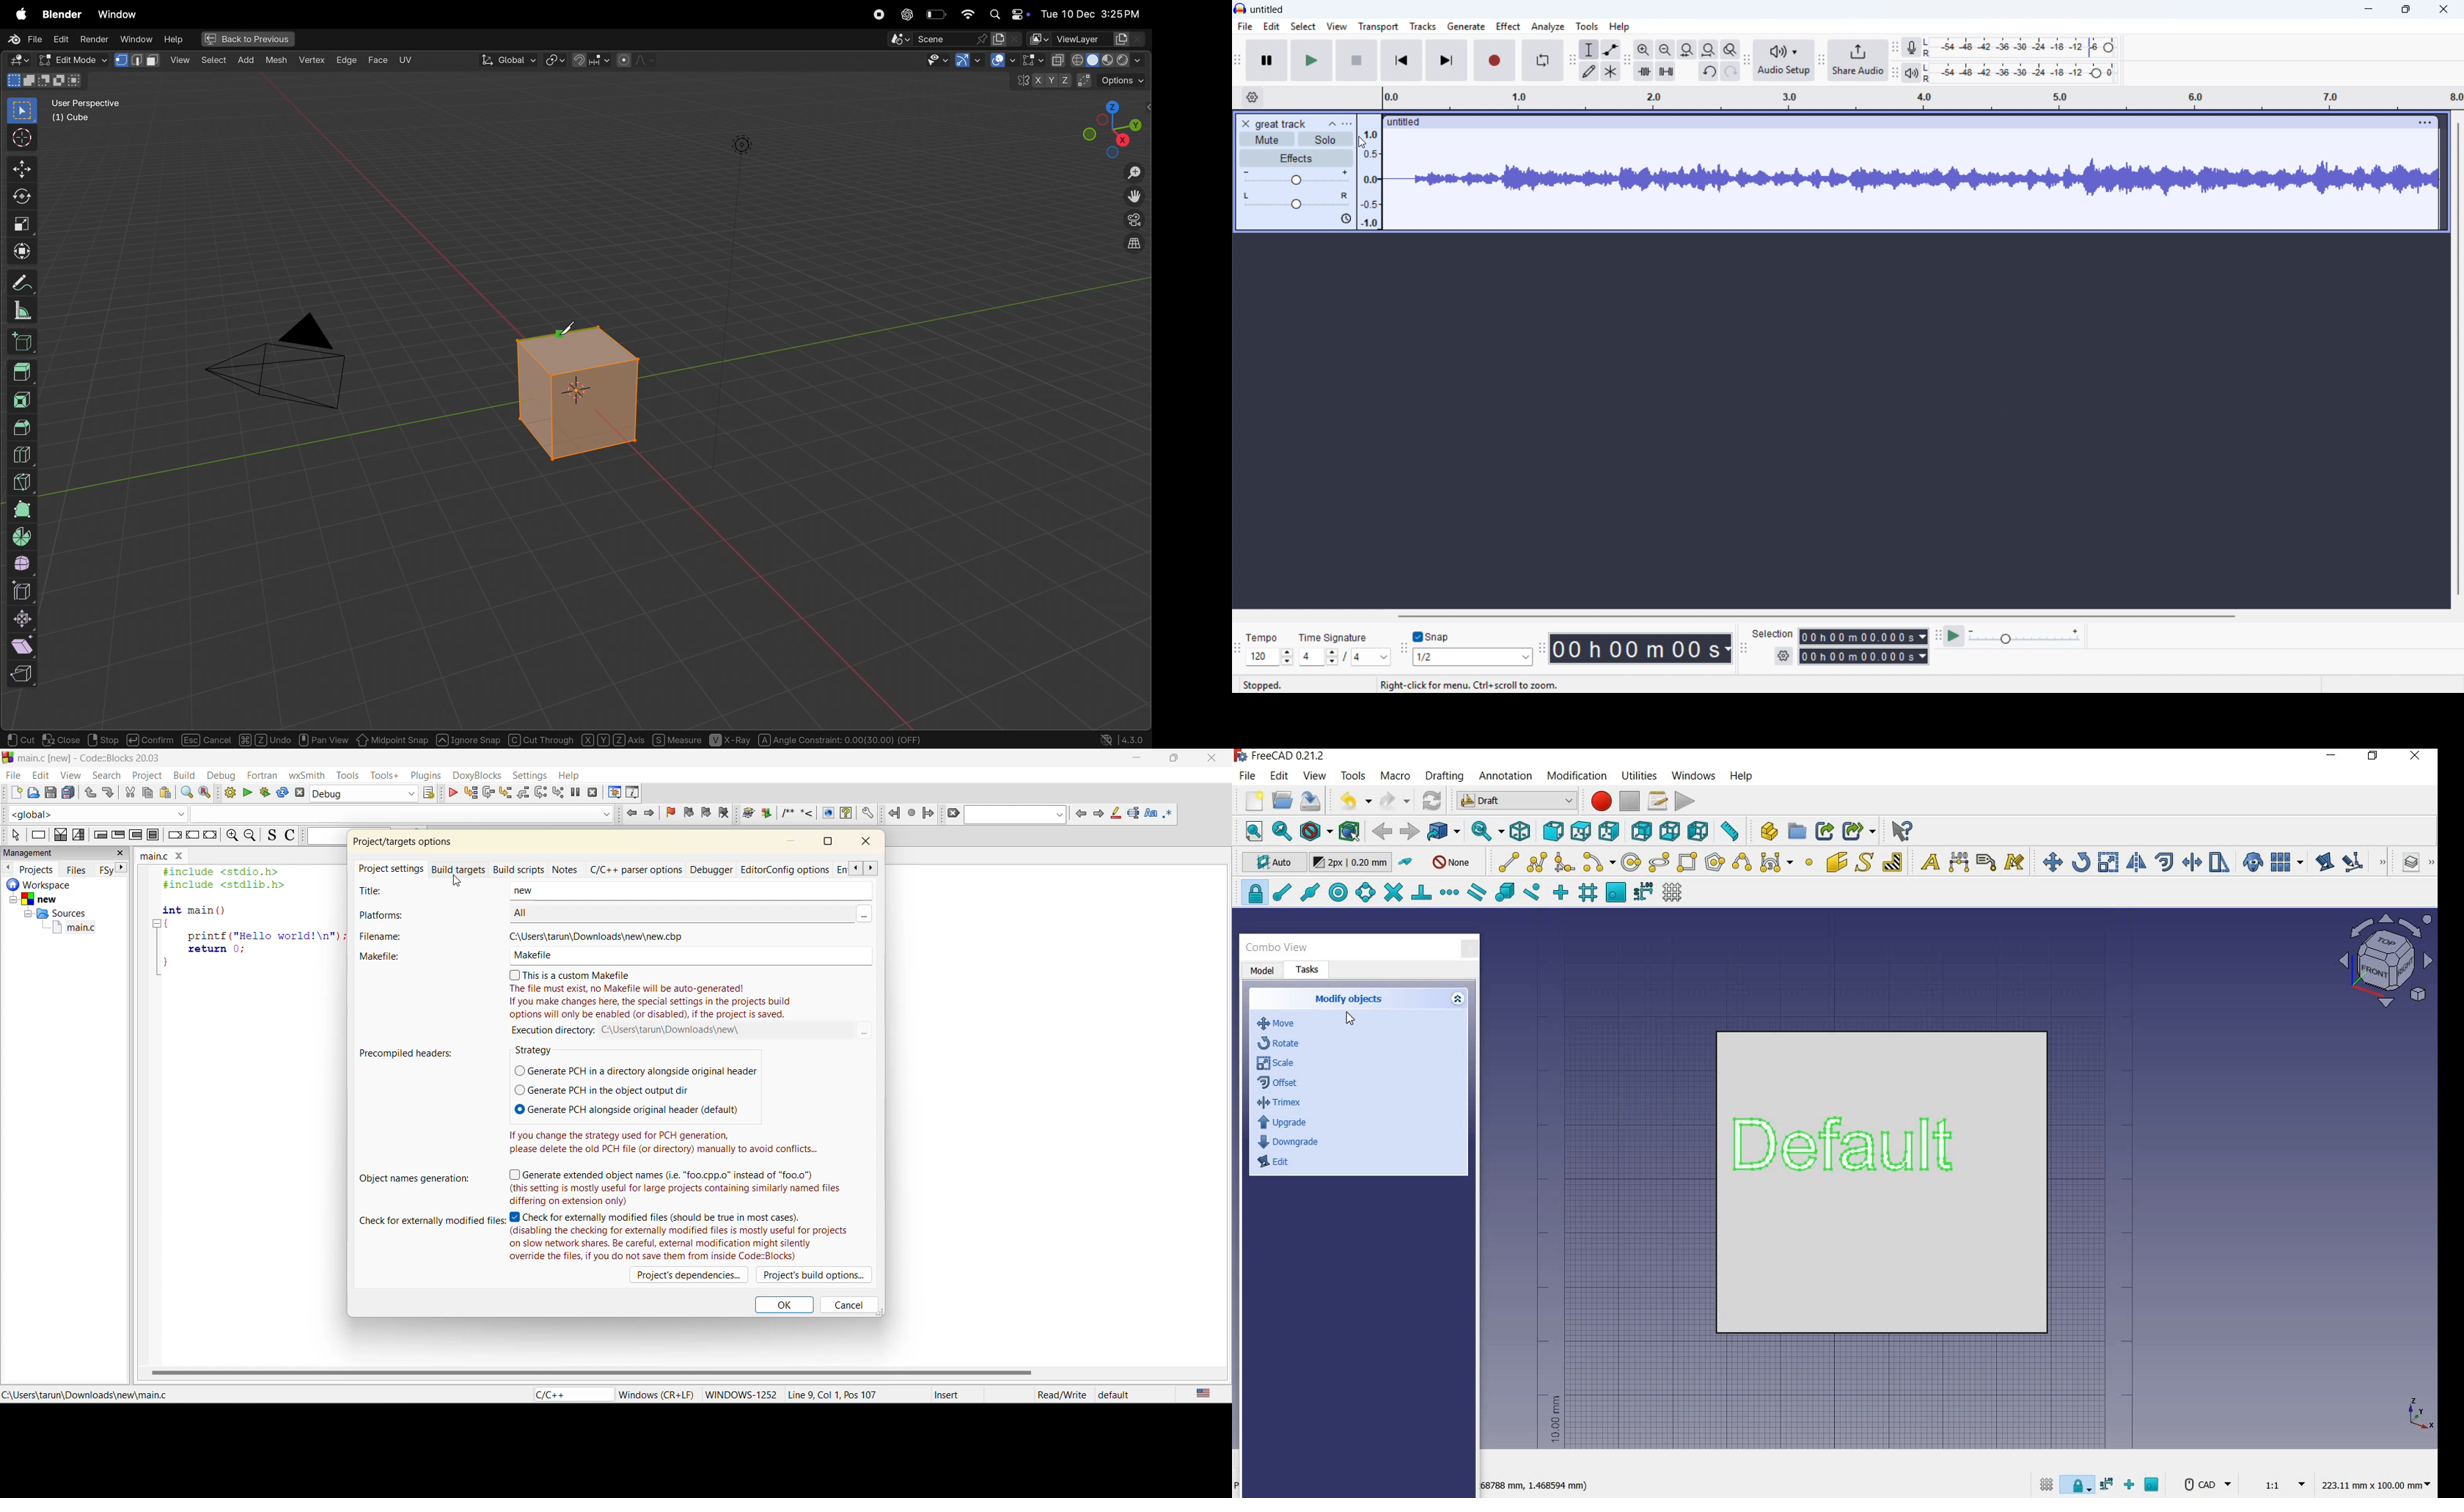 This screenshot has height=1512, width=2464. What do you see at coordinates (1282, 1084) in the screenshot?
I see `offset` at bounding box center [1282, 1084].